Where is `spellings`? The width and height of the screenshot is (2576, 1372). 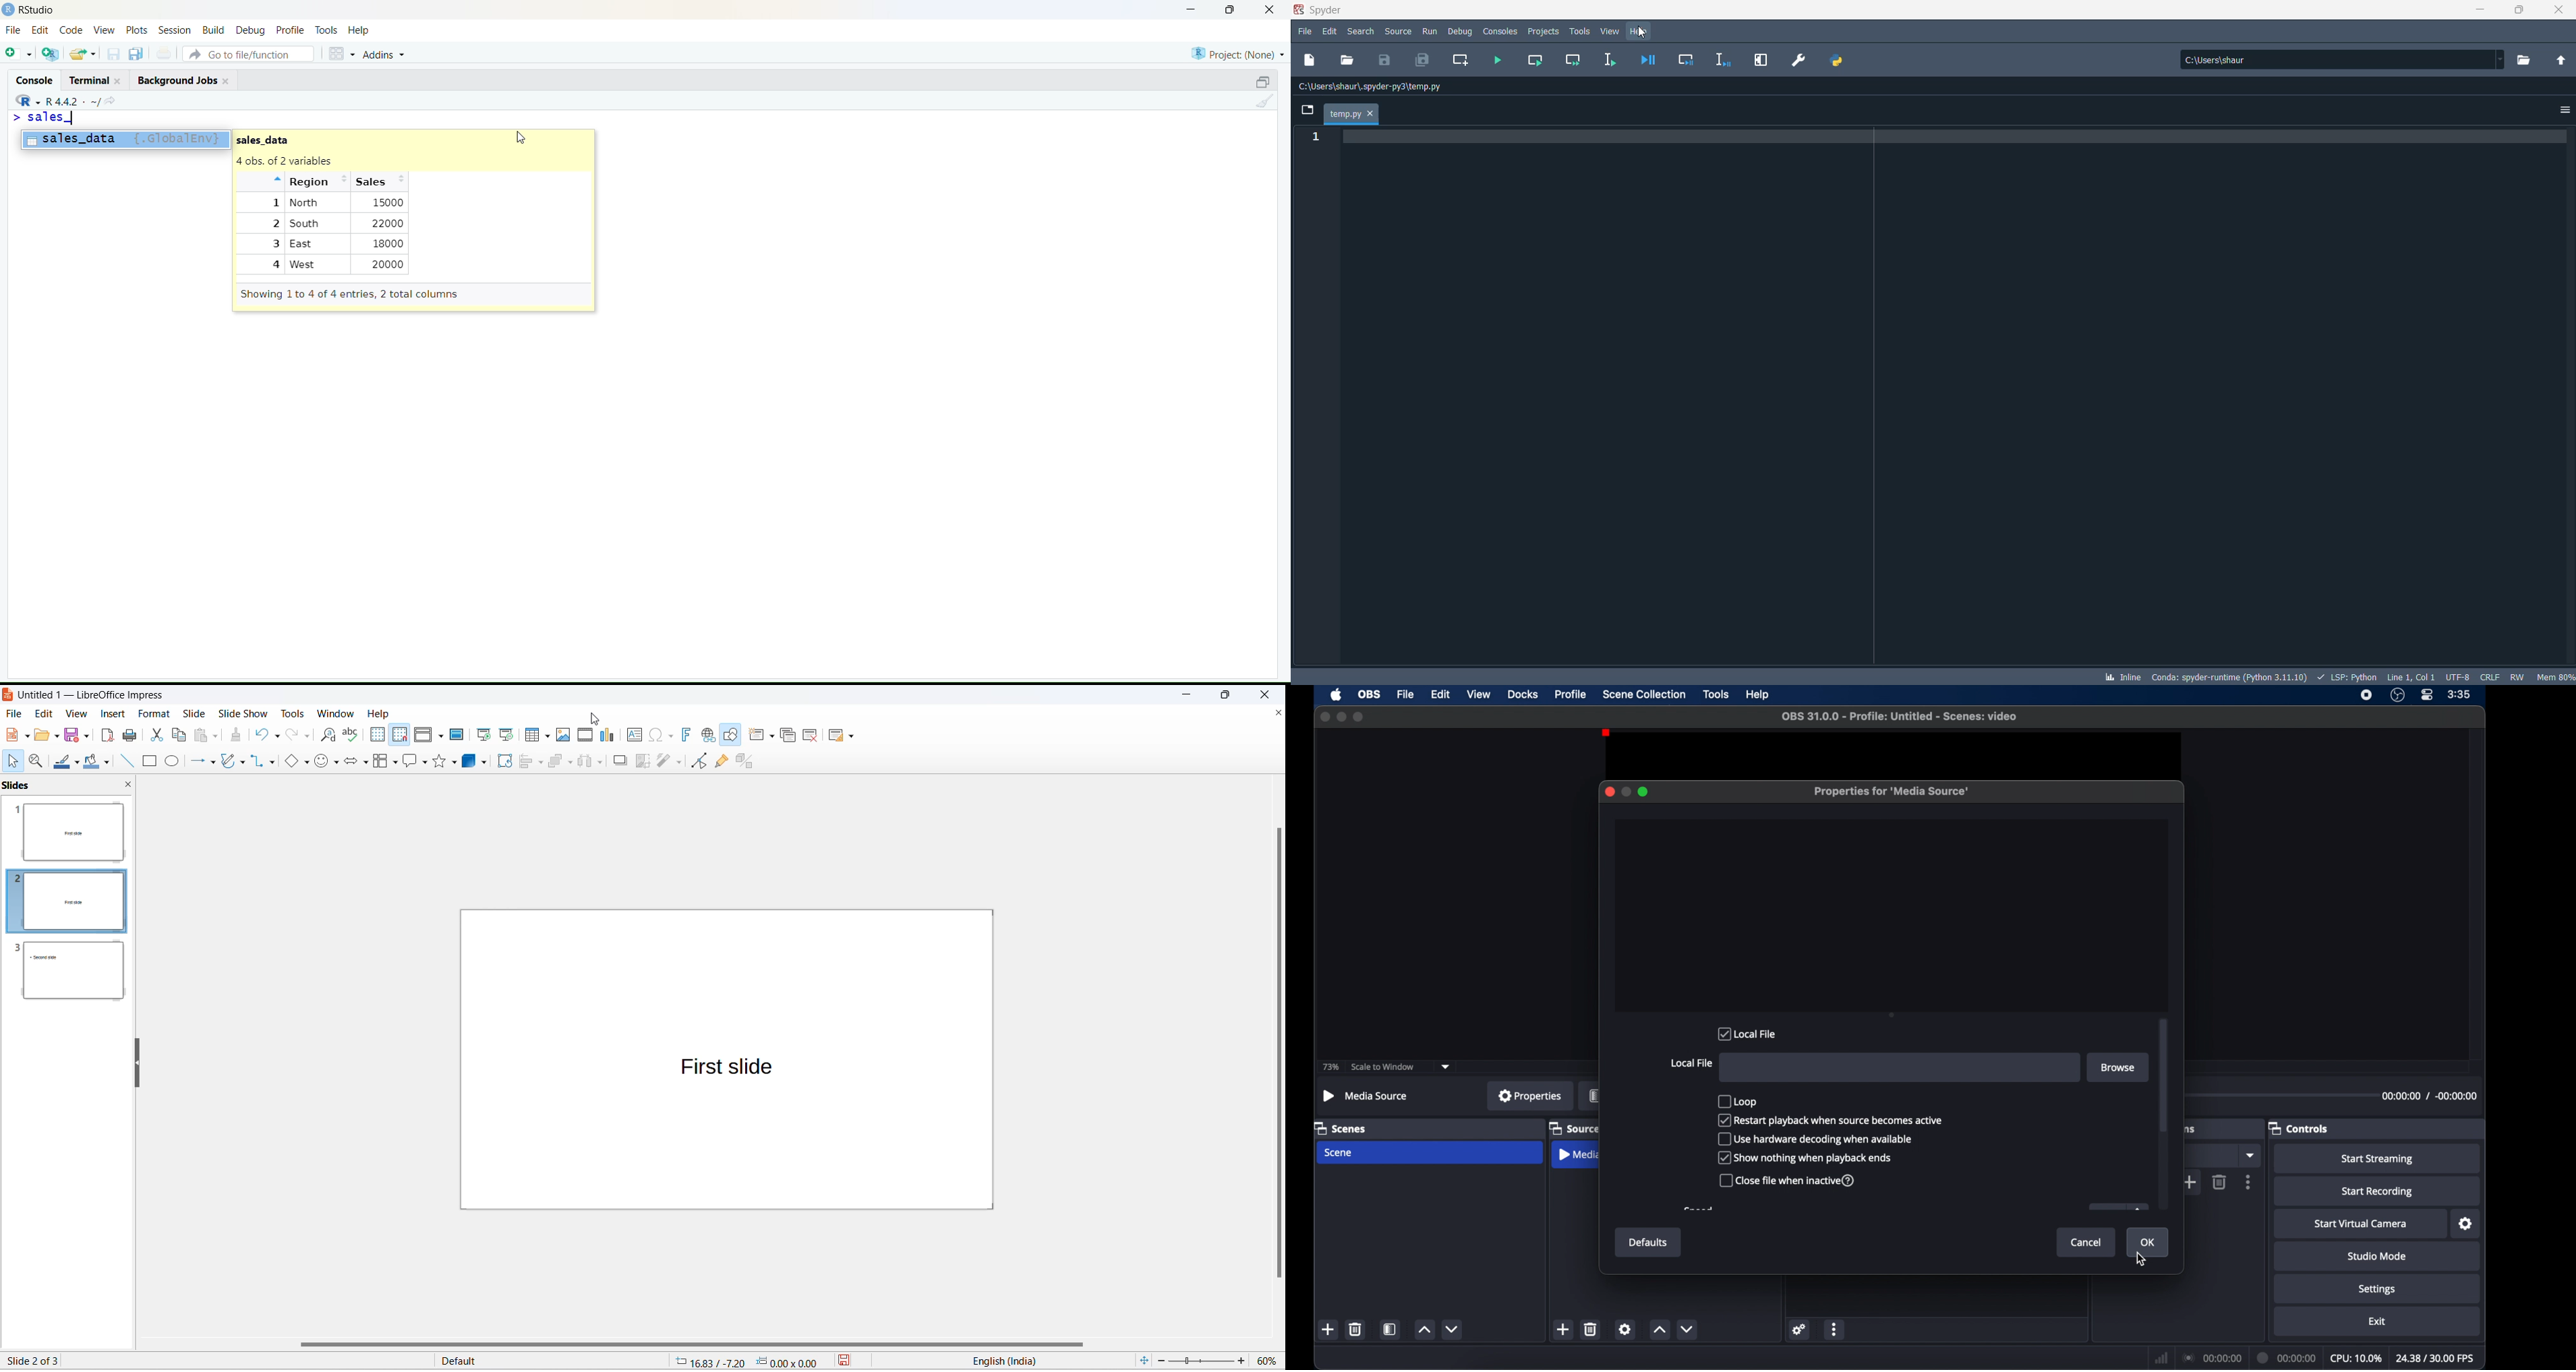
spellings is located at coordinates (353, 733).